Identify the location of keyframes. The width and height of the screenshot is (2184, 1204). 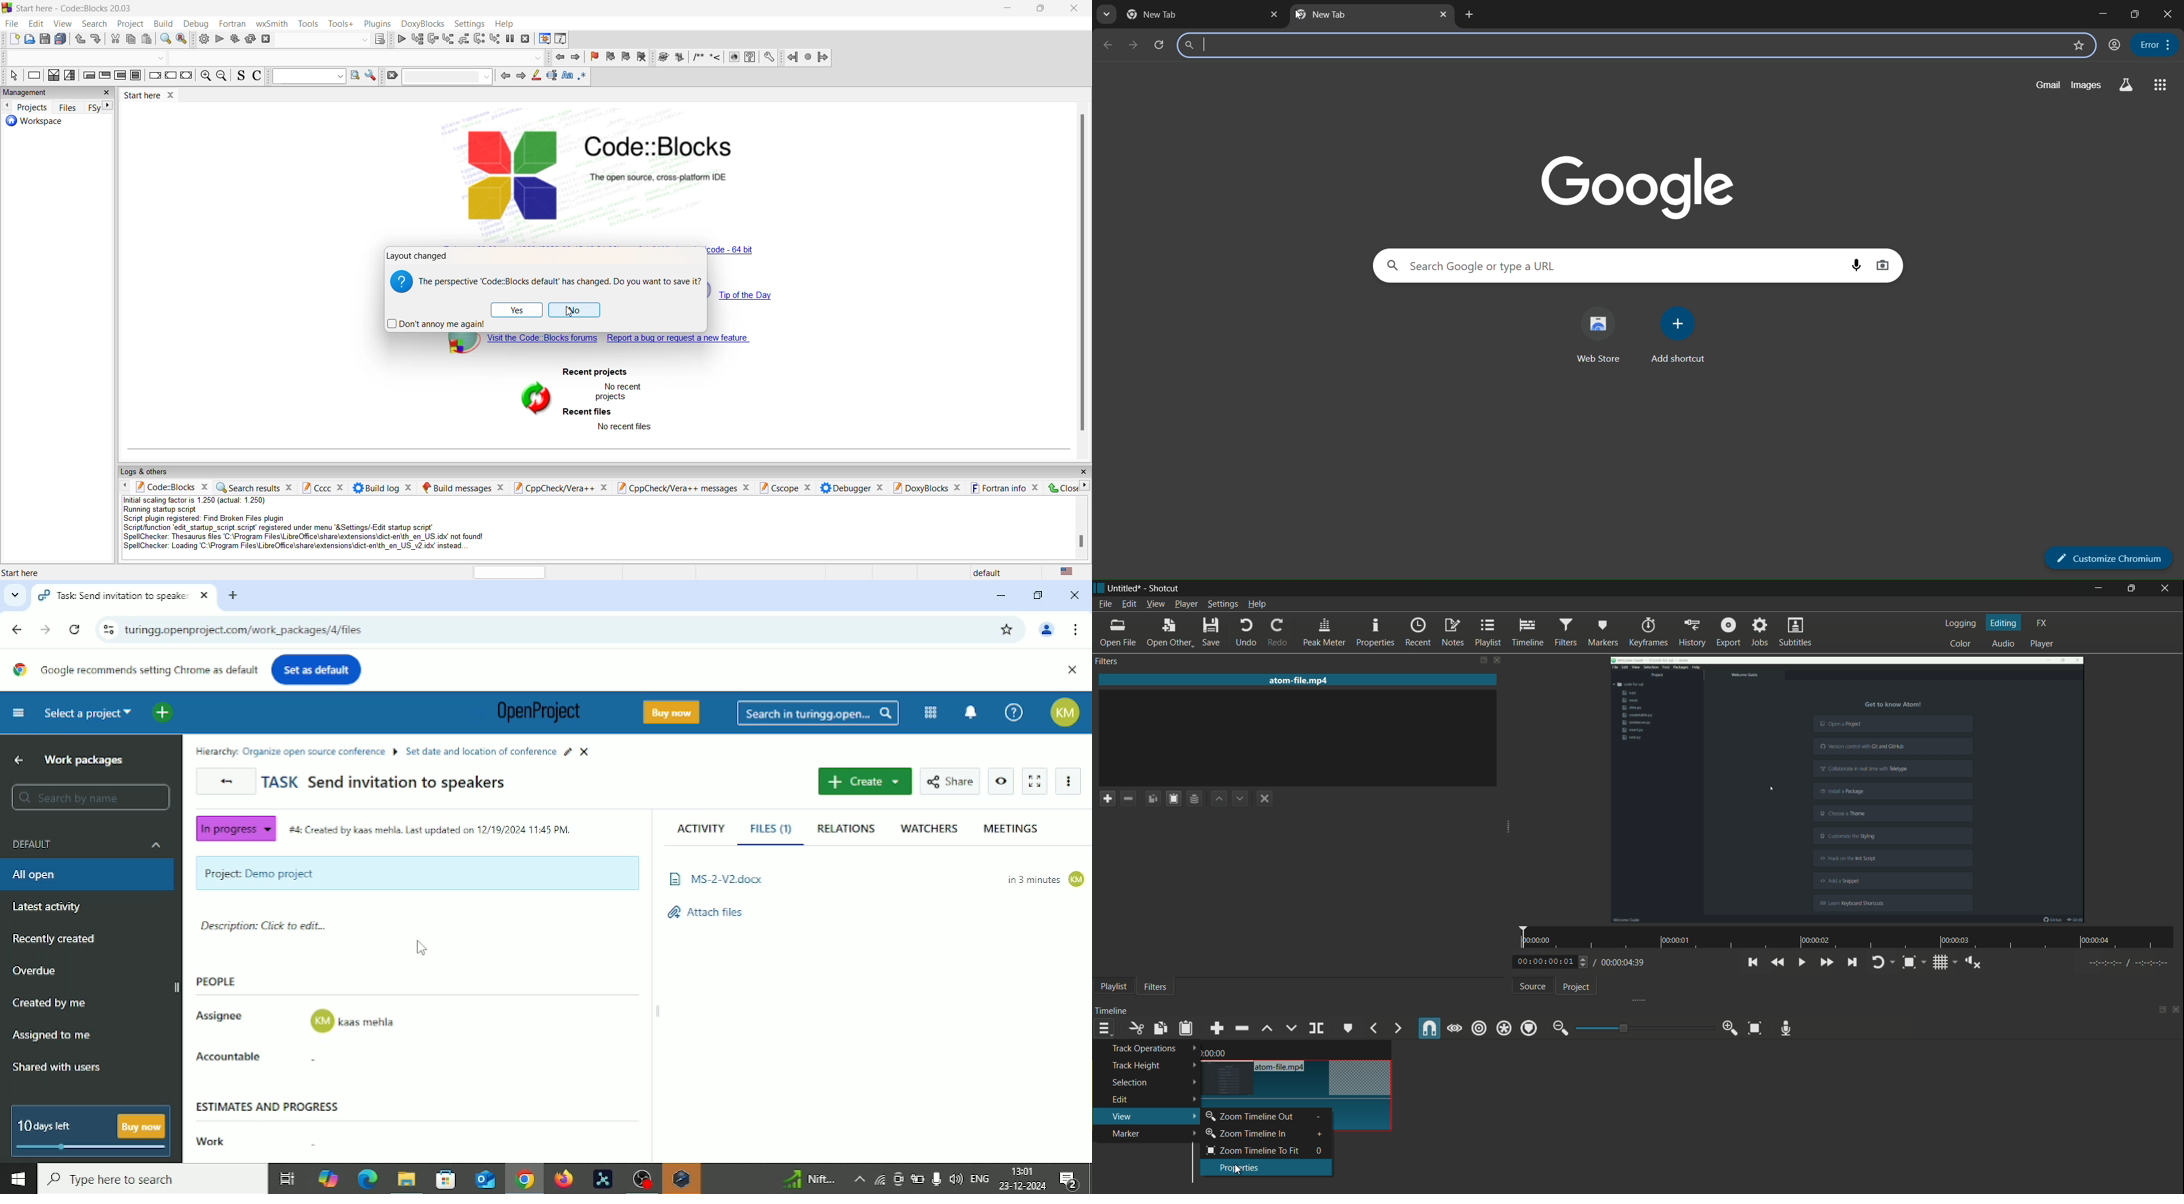
(1649, 631).